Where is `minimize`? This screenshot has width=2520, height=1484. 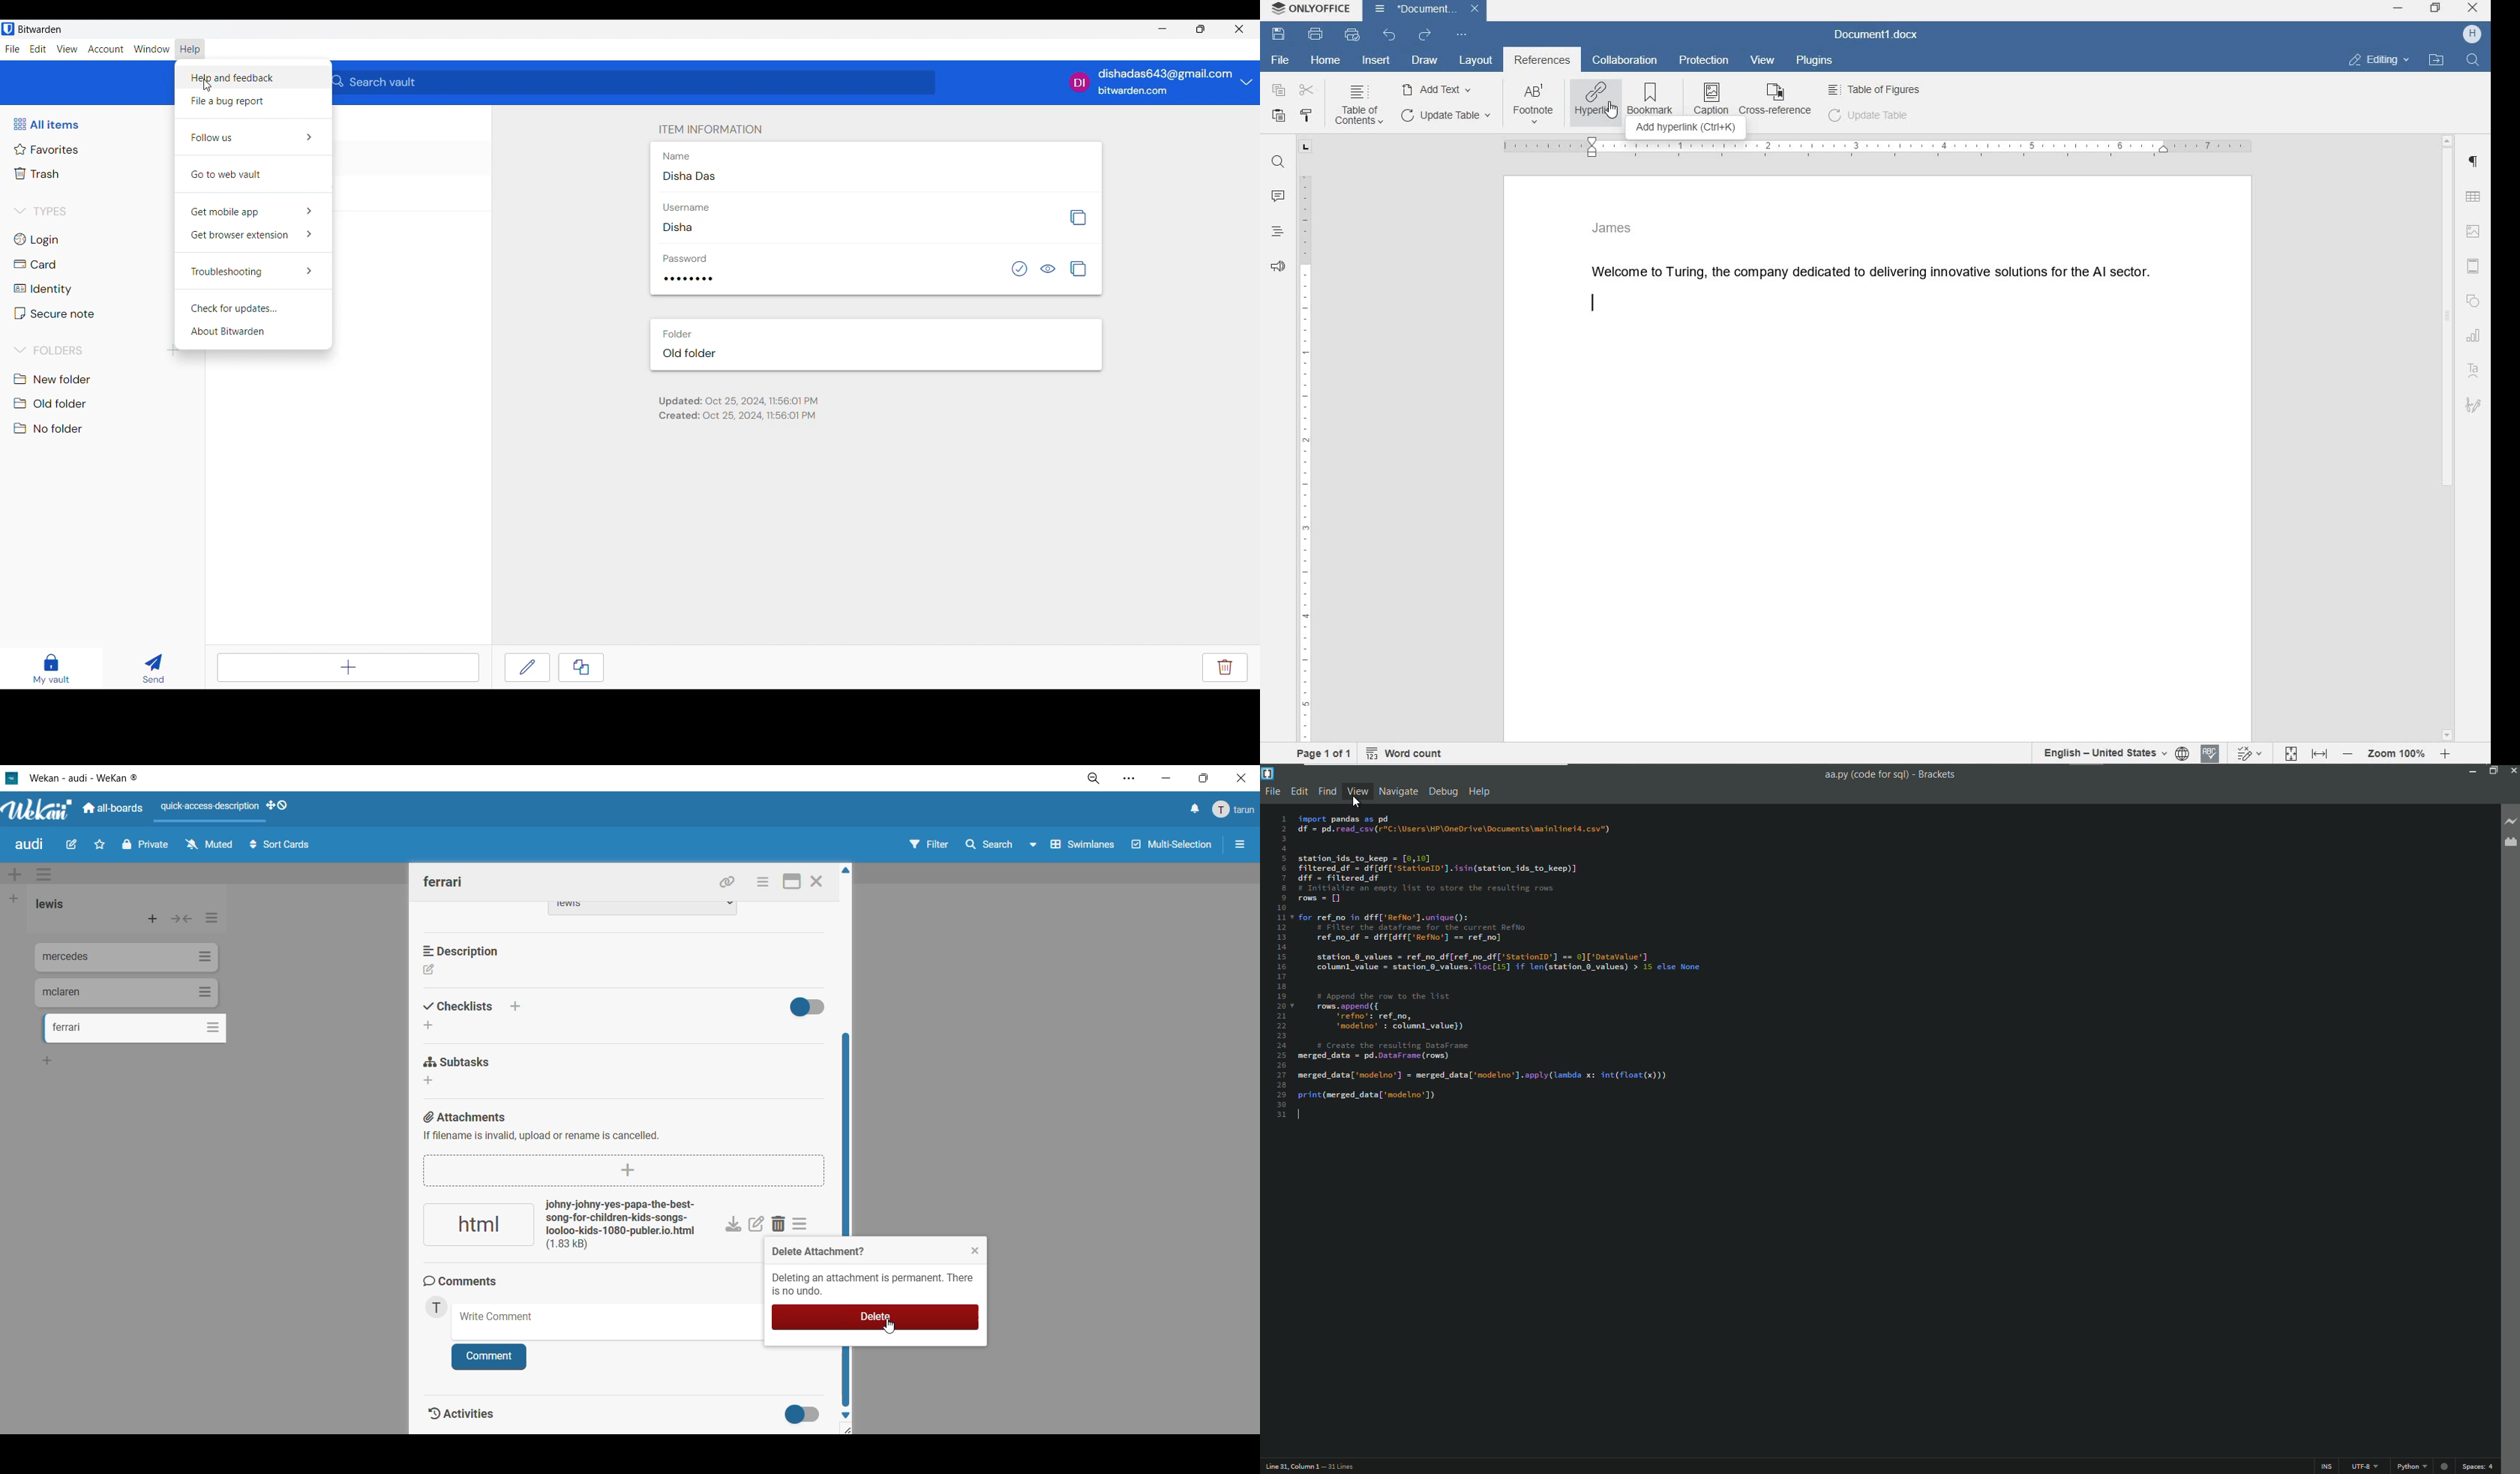
minimize is located at coordinates (2471, 771).